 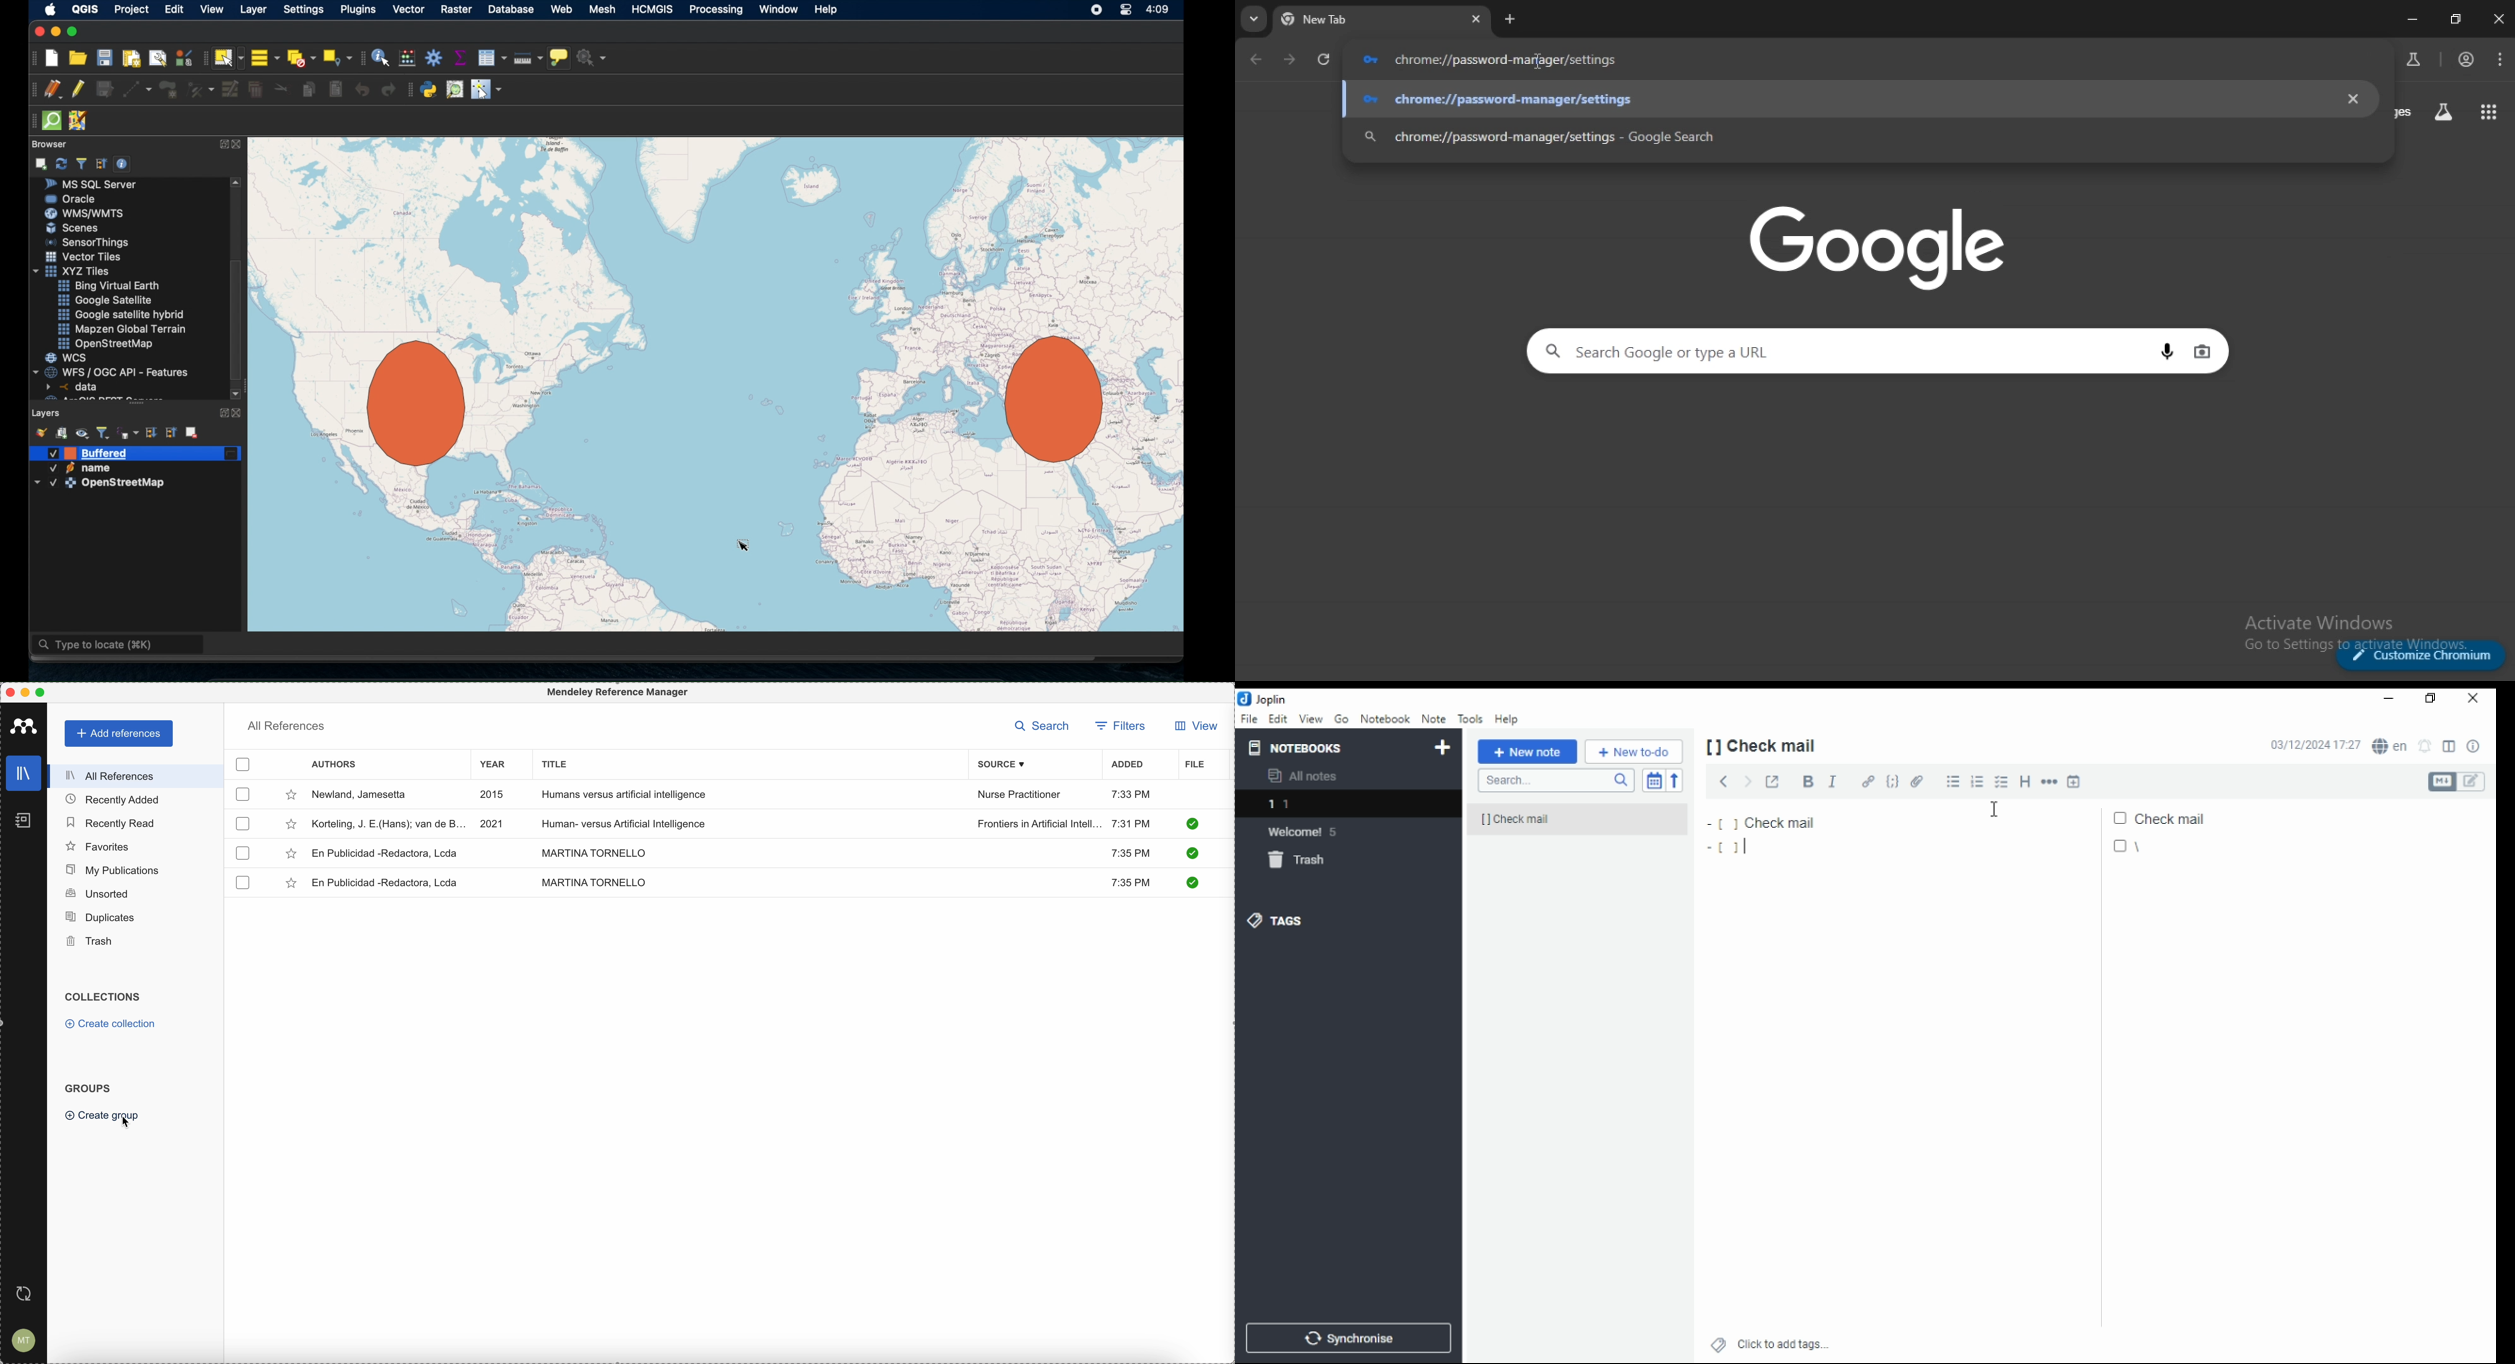 What do you see at coordinates (1046, 727) in the screenshot?
I see `search` at bounding box center [1046, 727].